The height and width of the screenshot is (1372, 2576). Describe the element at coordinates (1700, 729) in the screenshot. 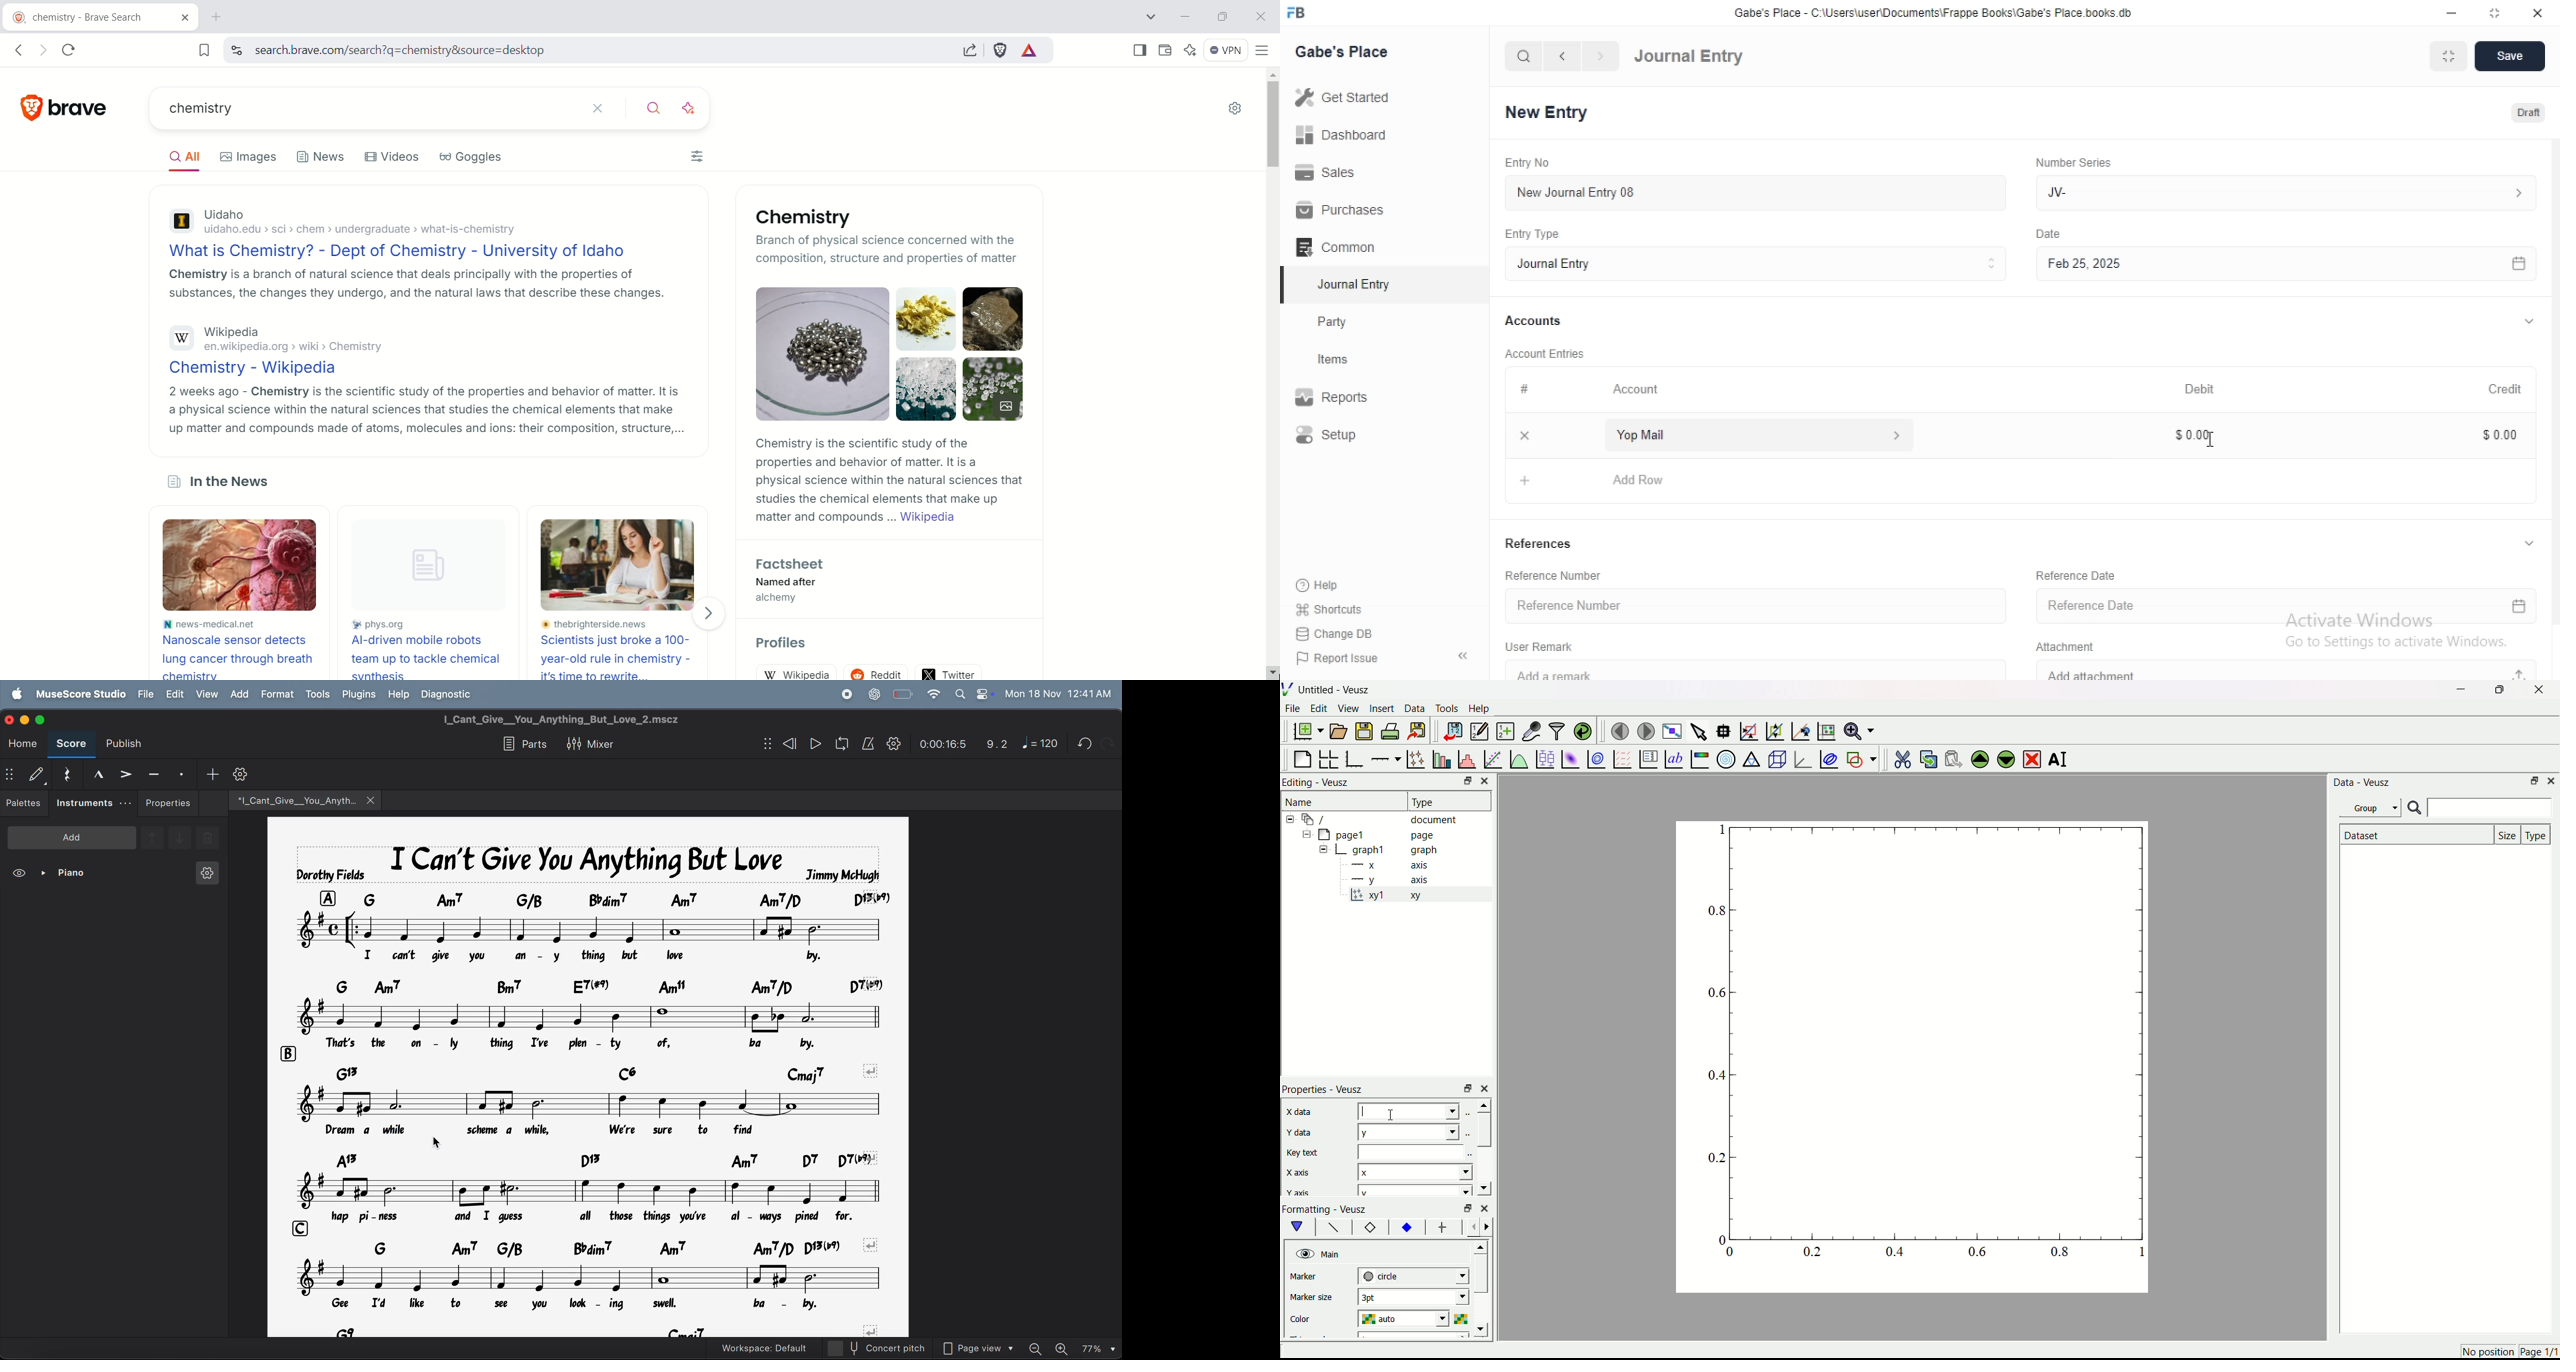

I see `select items` at that location.